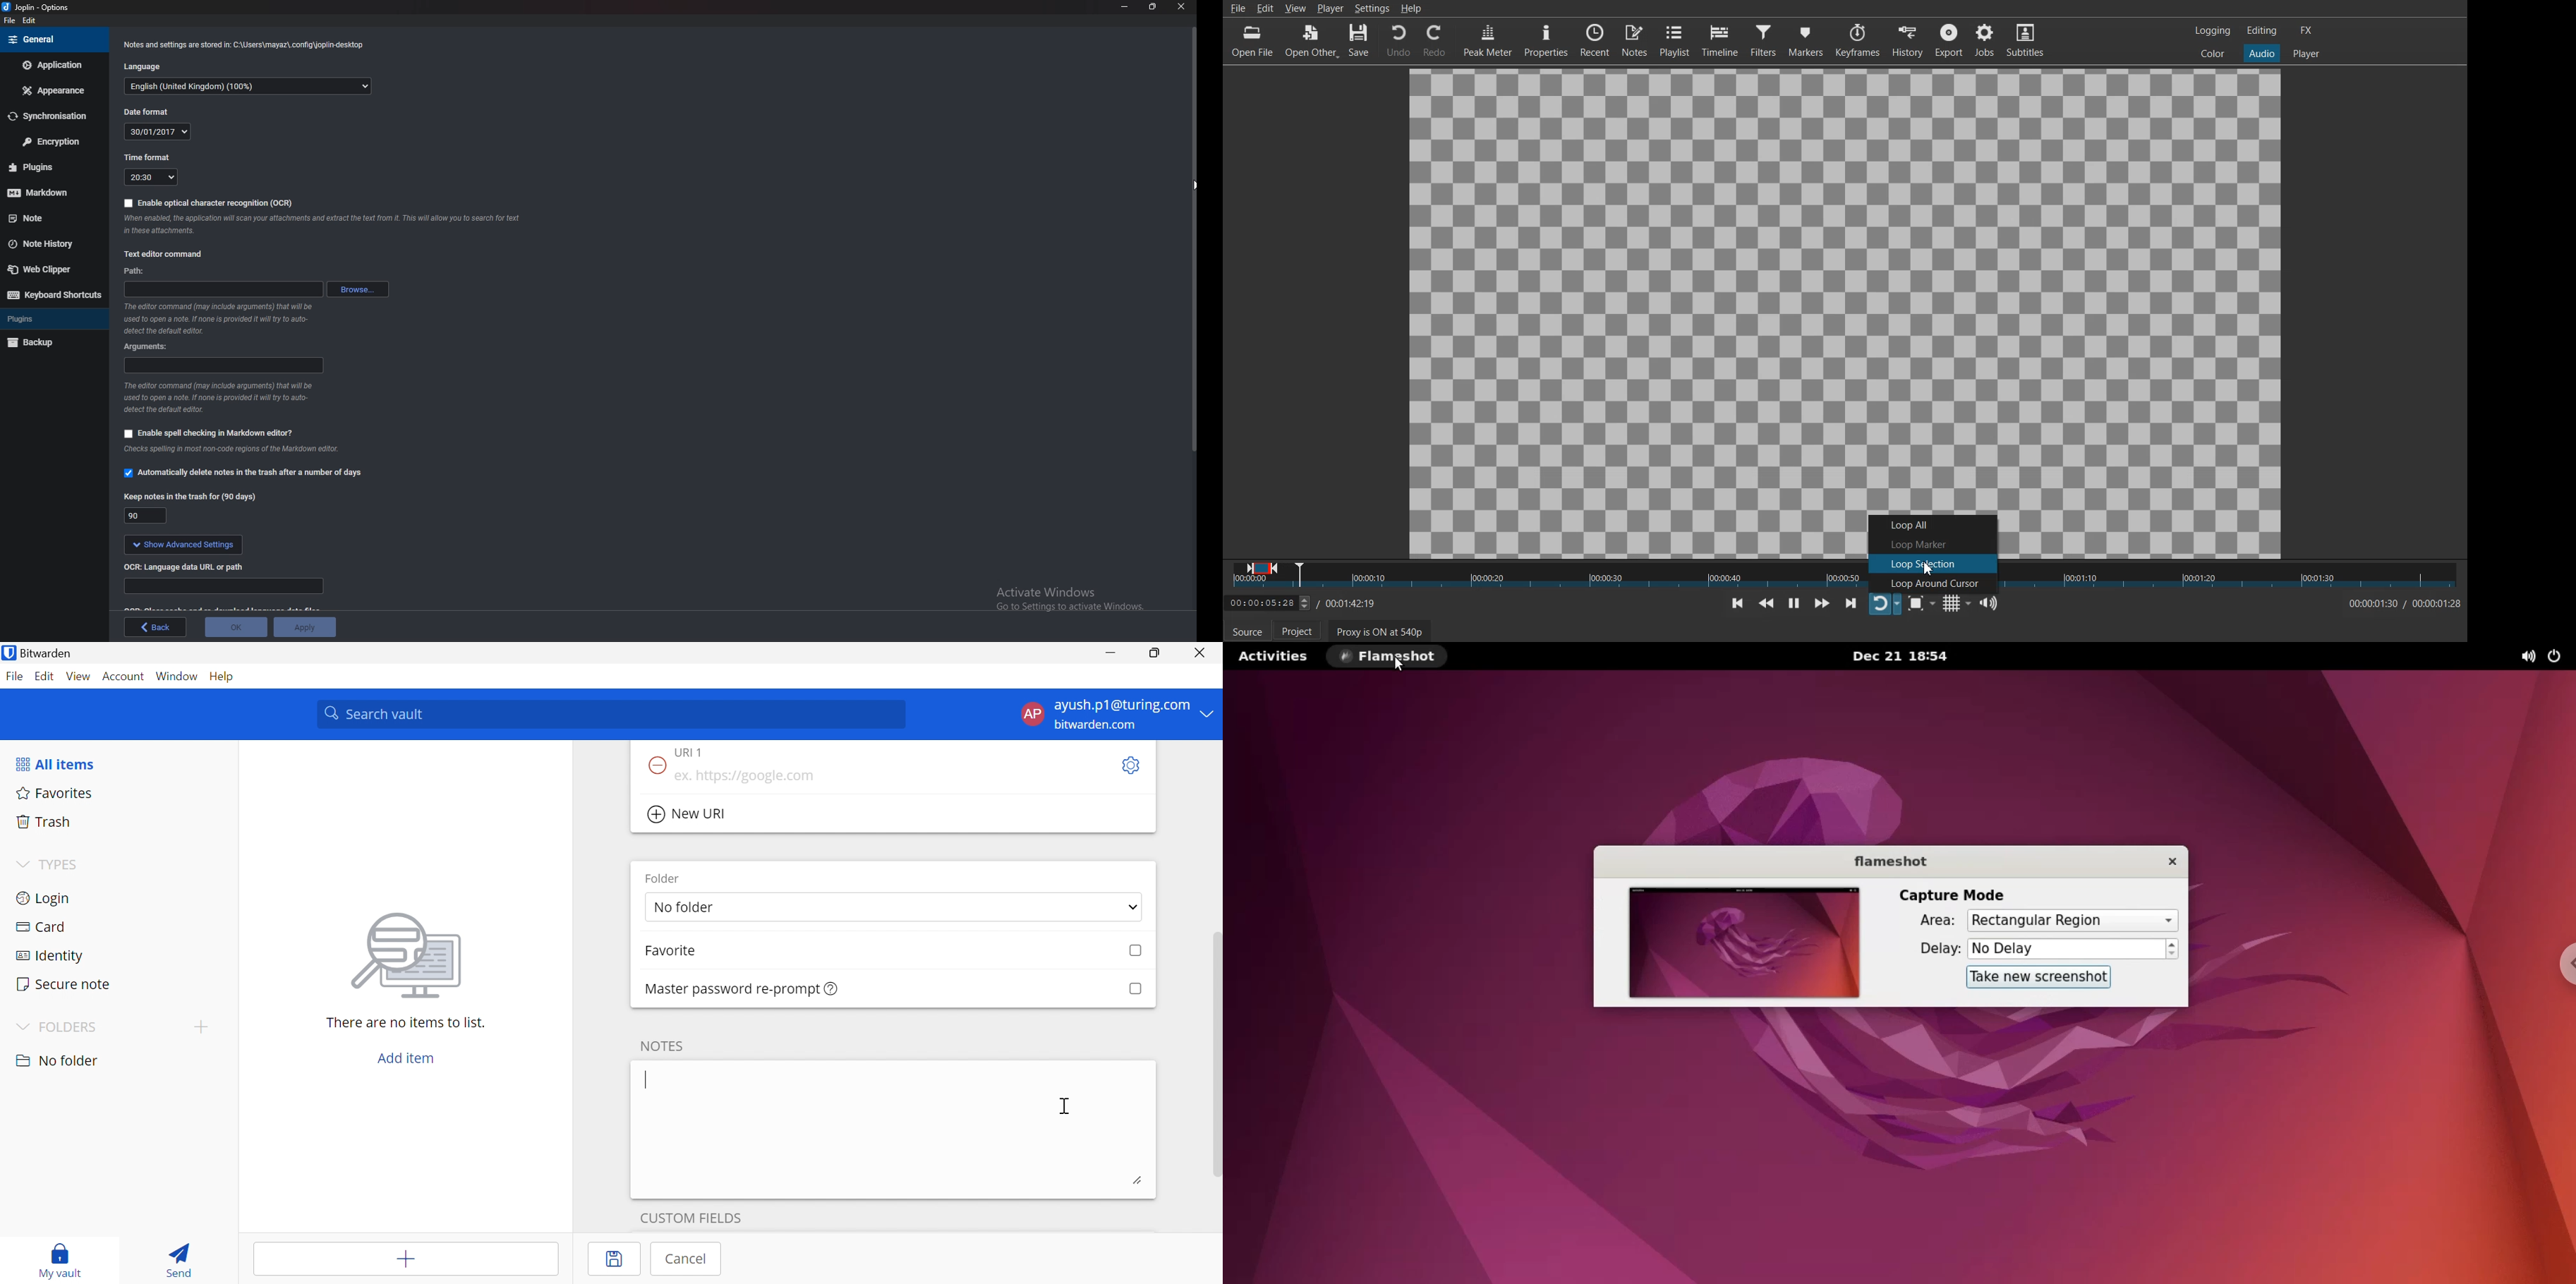 This screenshot has height=1288, width=2576. Describe the element at coordinates (1179, 6) in the screenshot. I see `close` at that location.